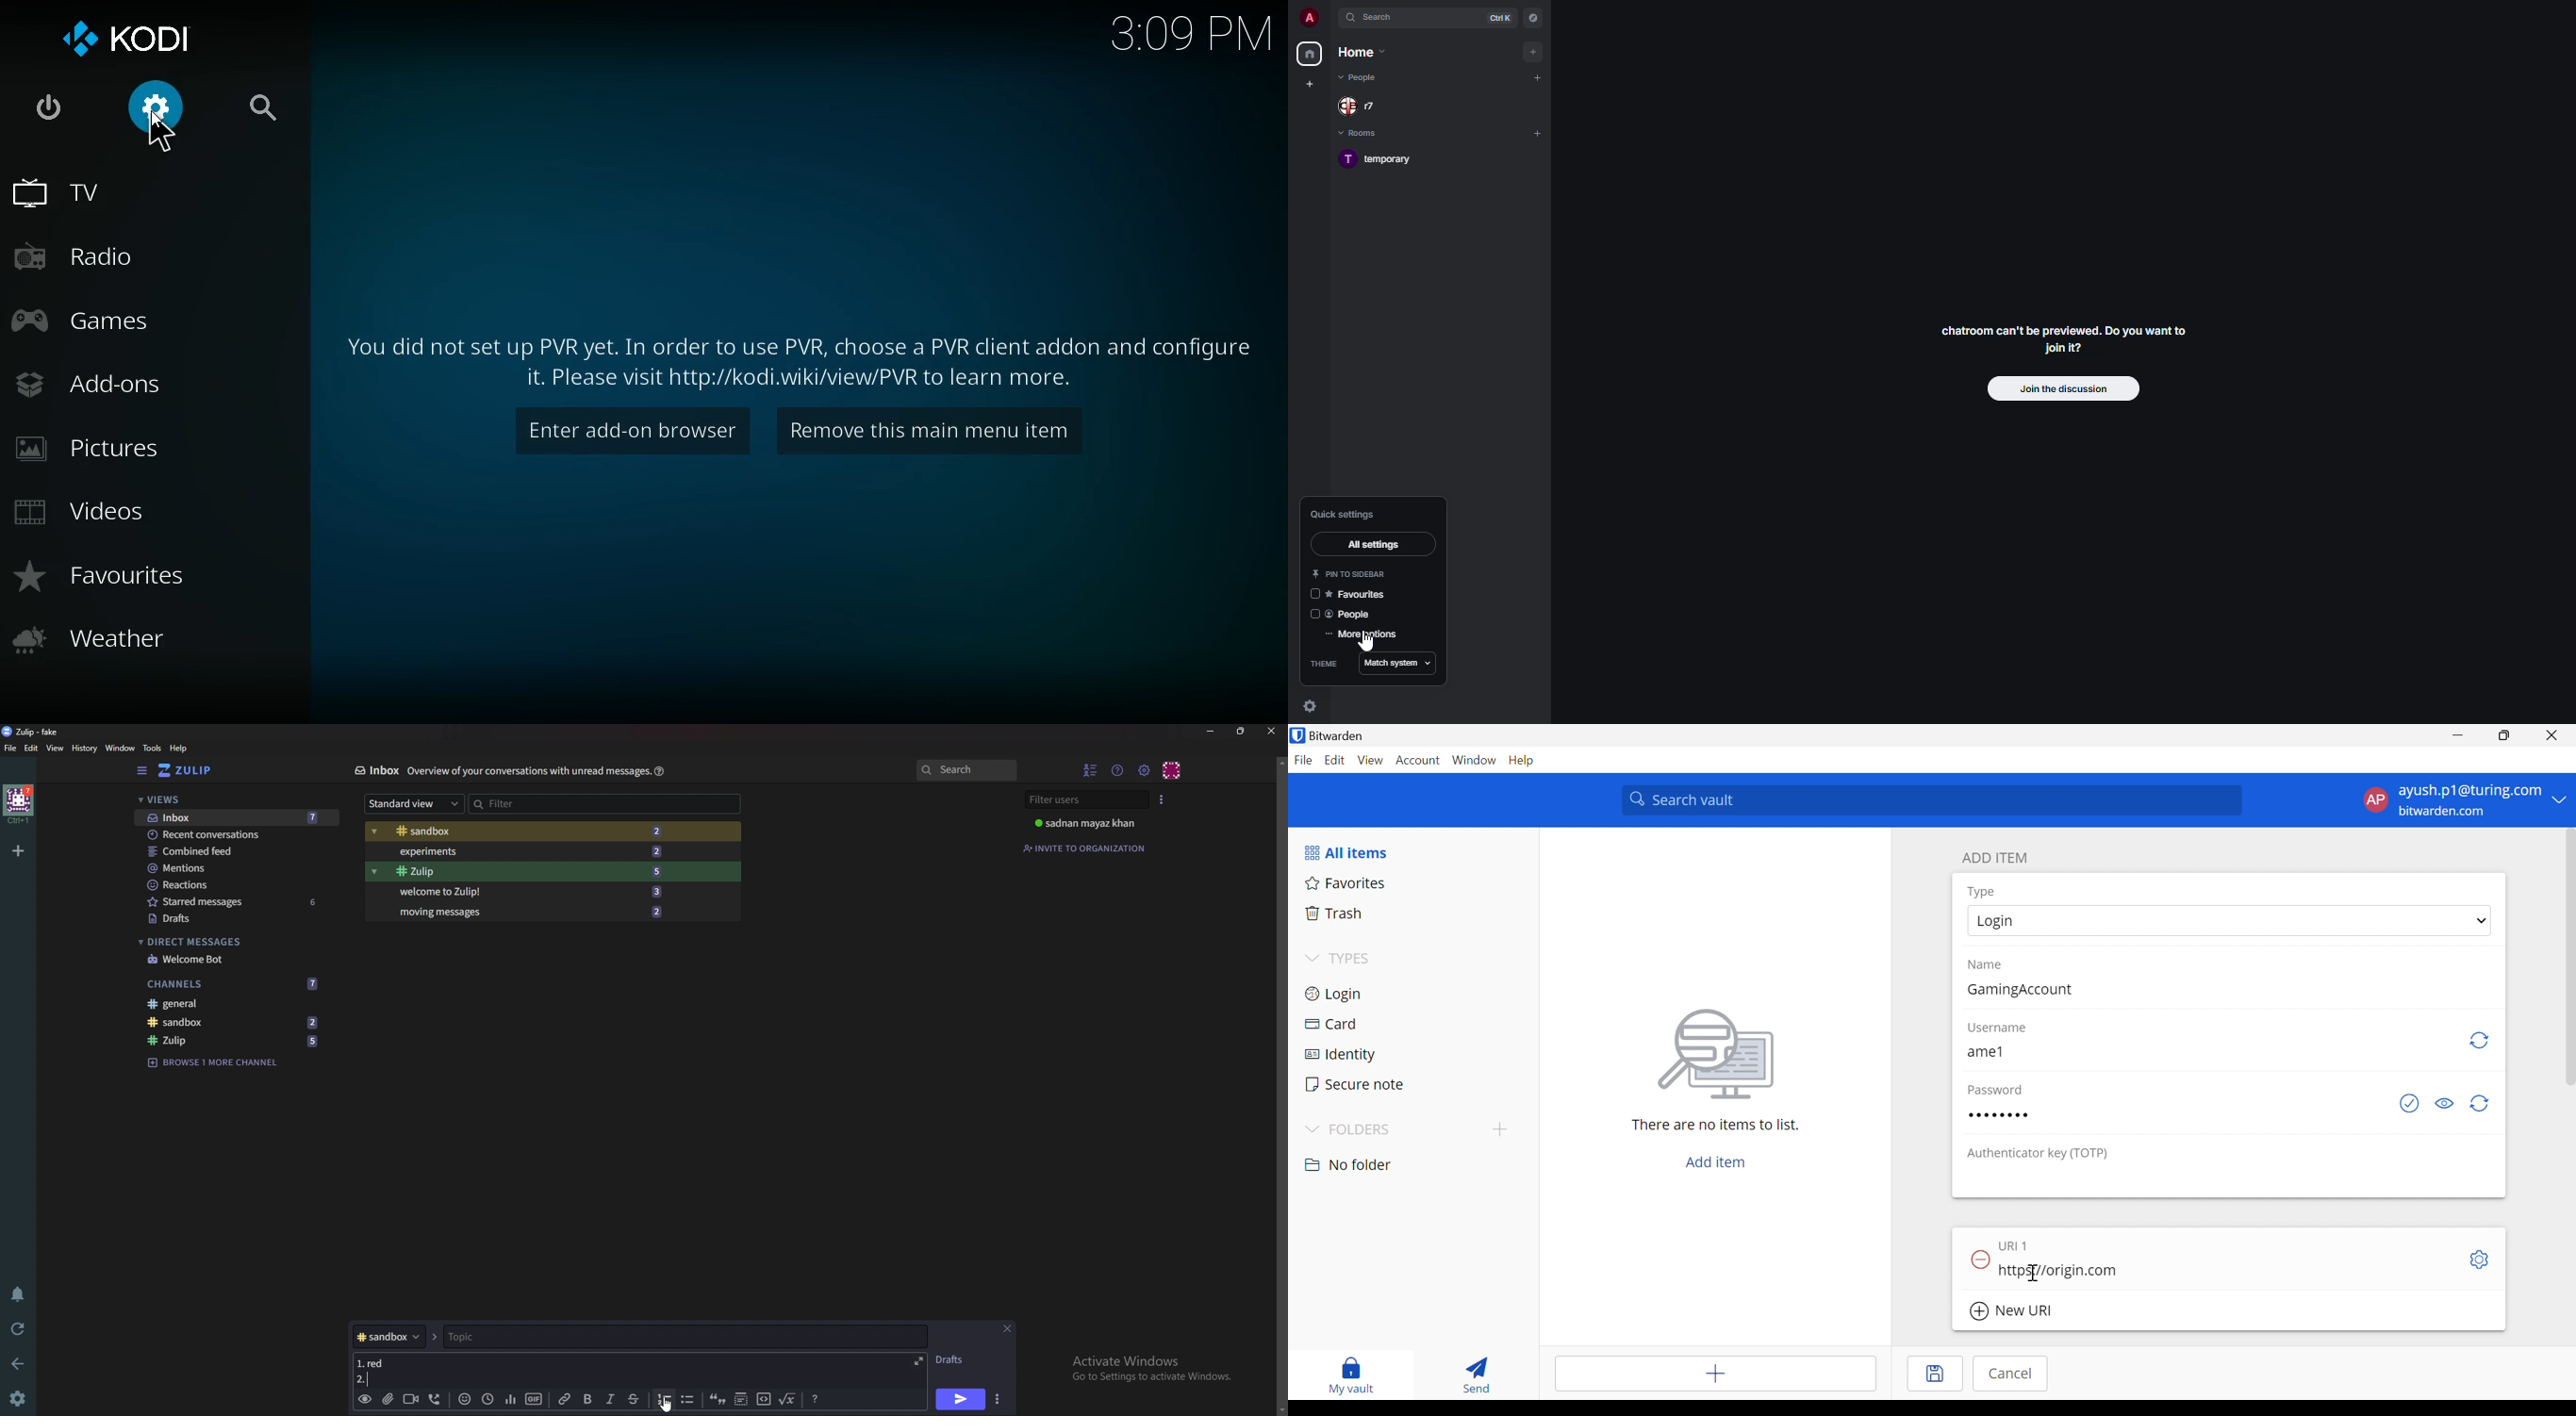 The width and height of the screenshot is (2576, 1428). Describe the element at coordinates (1309, 18) in the screenshot. I see `profile` at that location.